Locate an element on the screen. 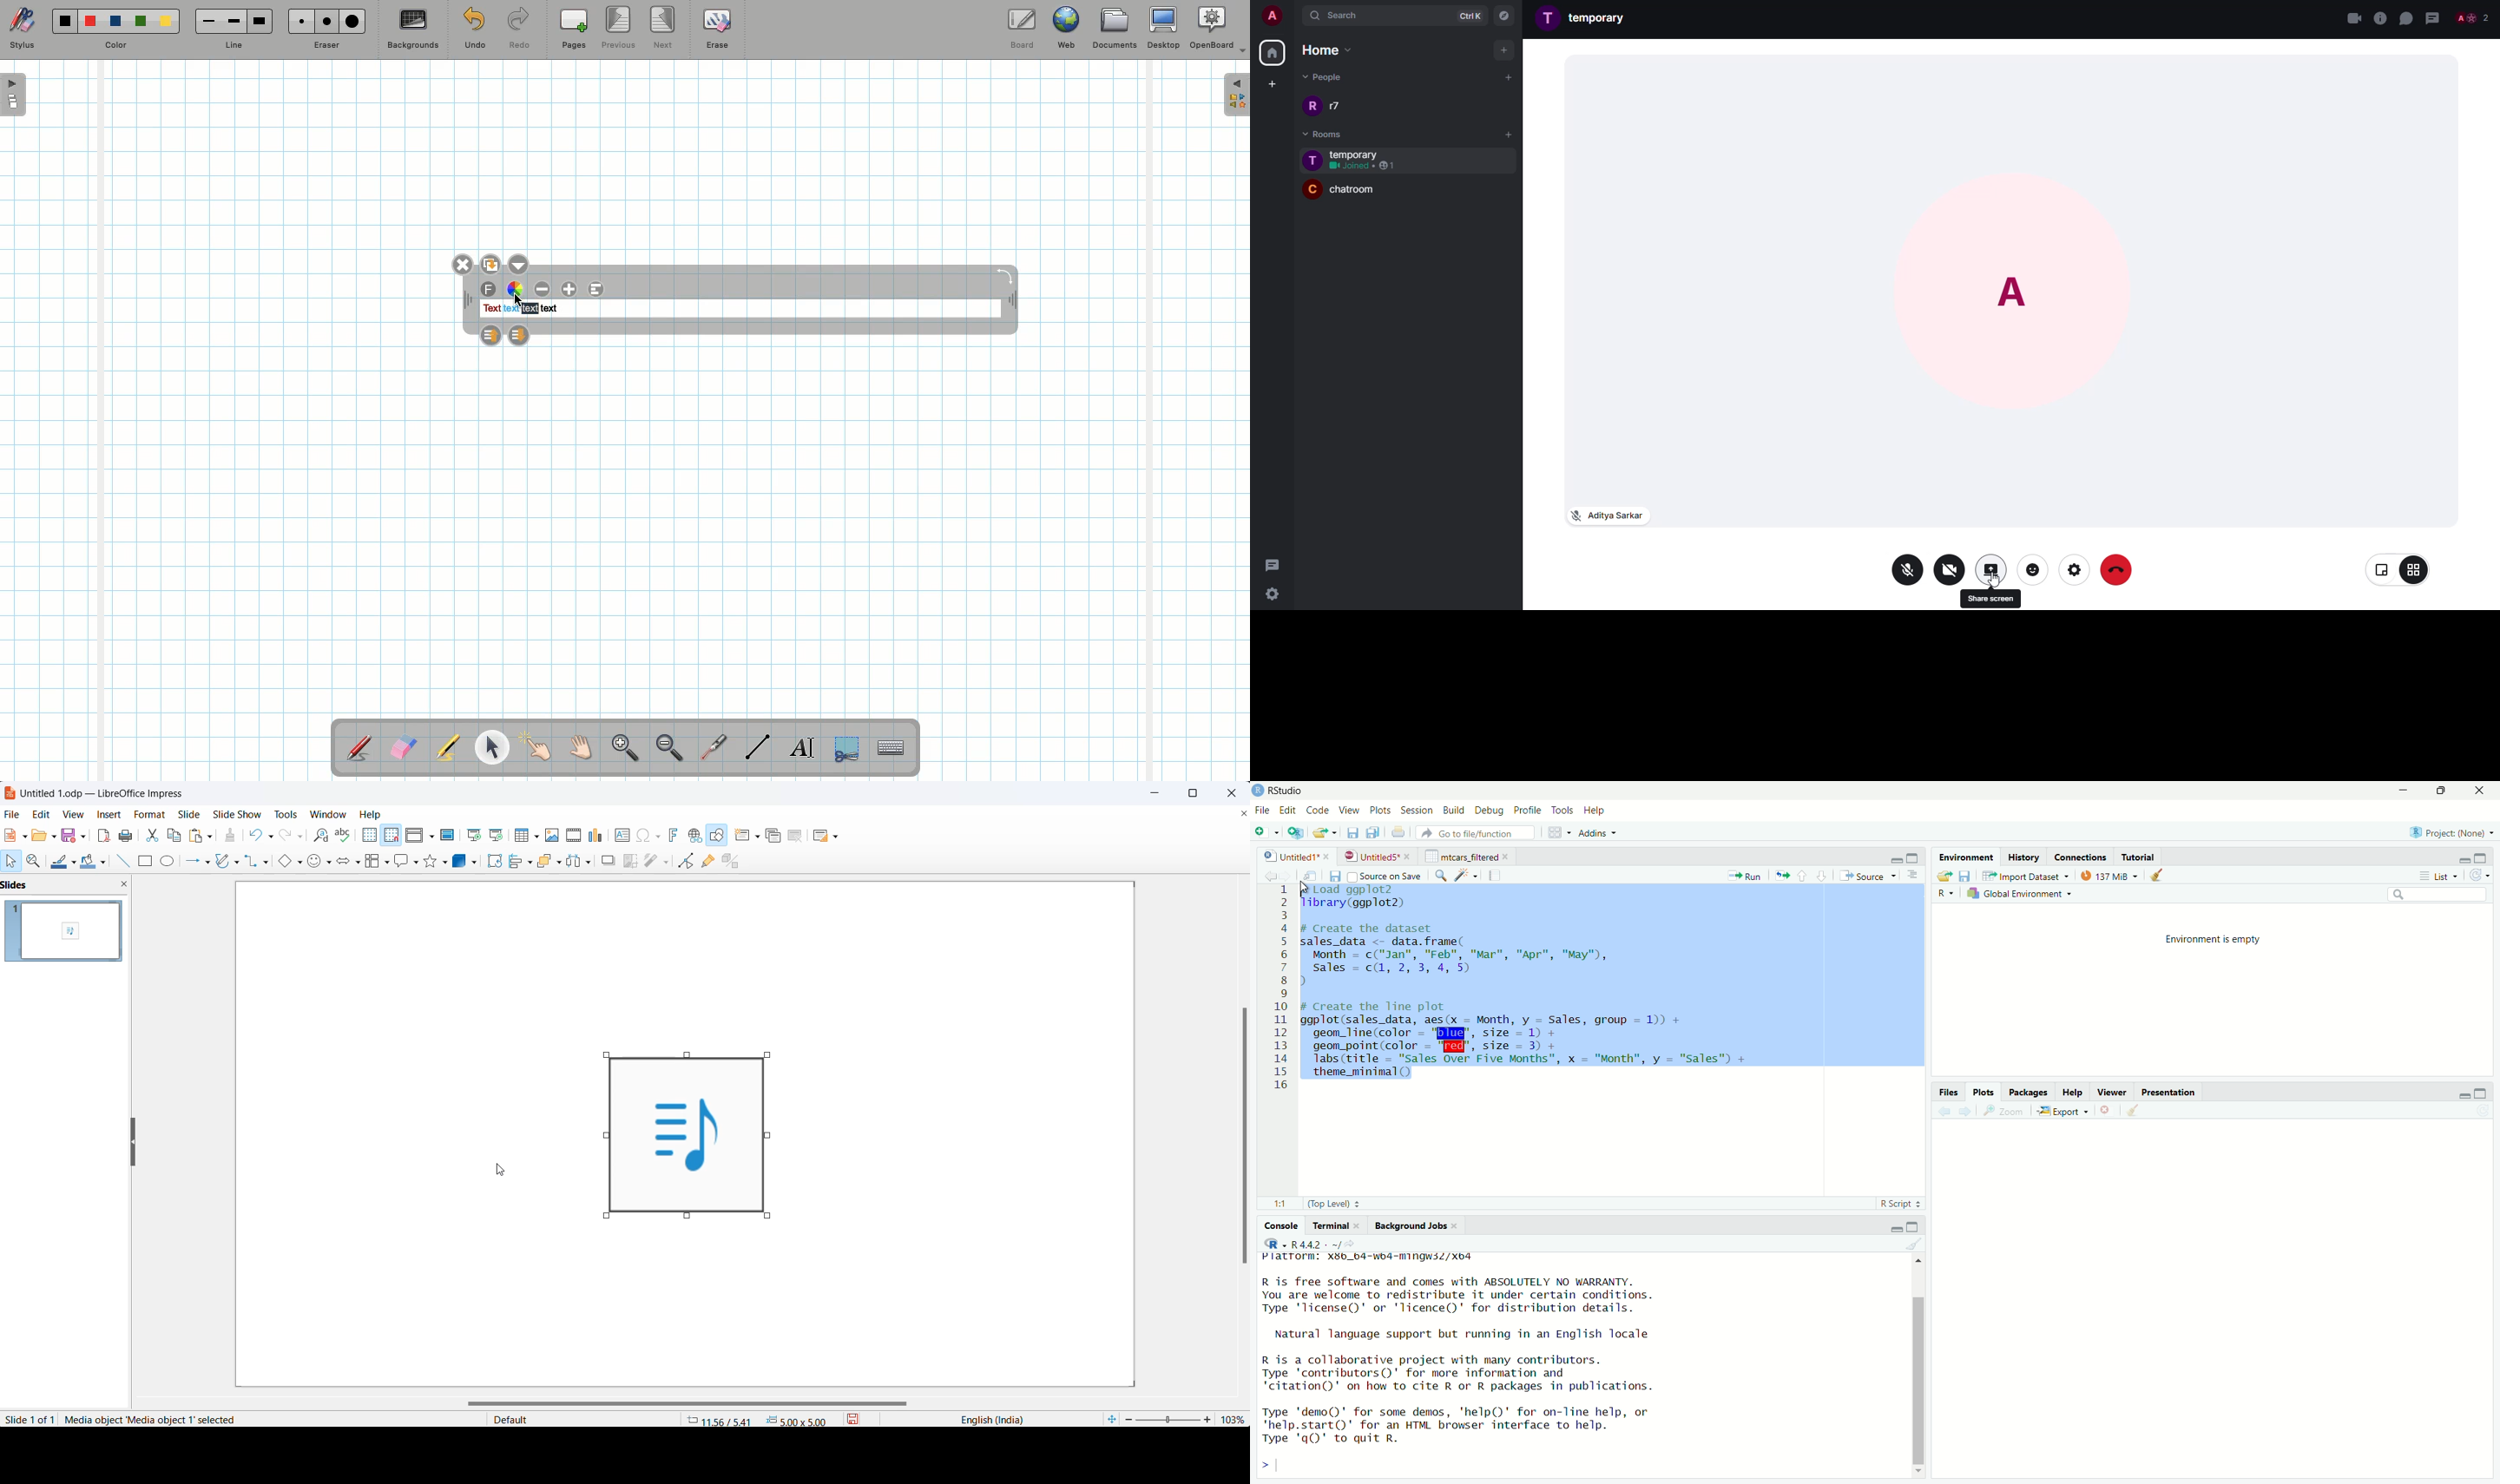 This screenshot has width=2520, height=1484. zoom and pan is located at coordinates (35, 861).